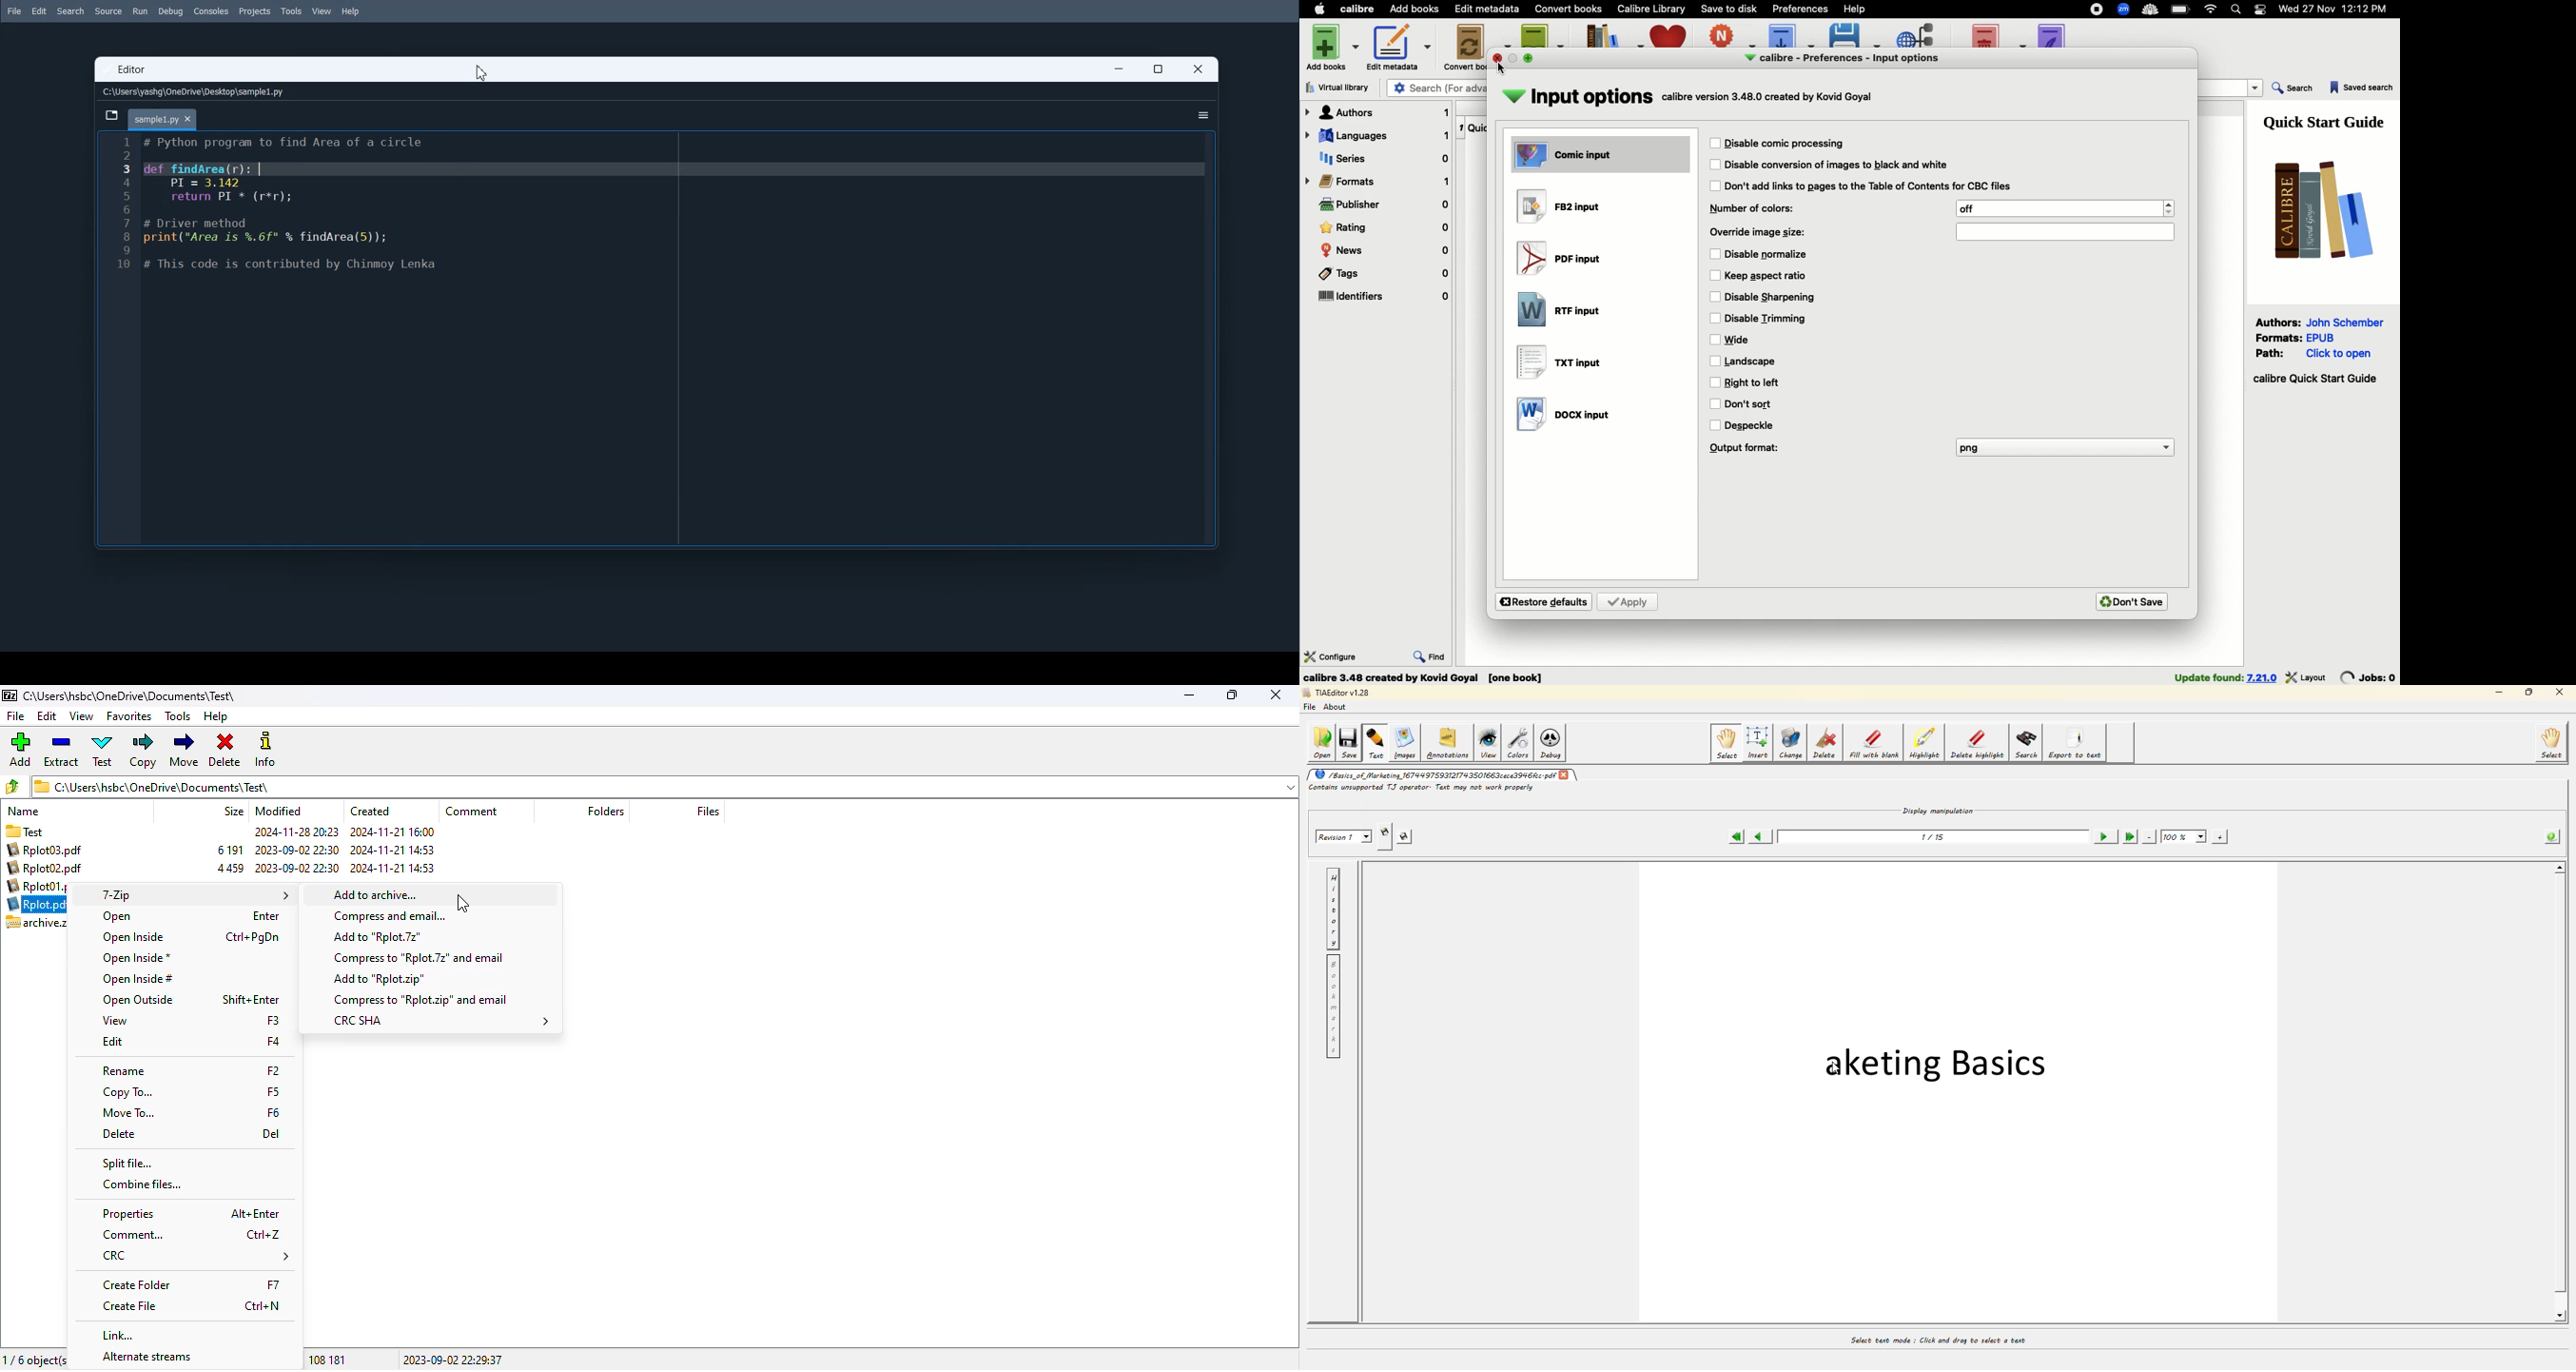  What do you see at coordinates (2362, 89) in the screenshot?
I see `Saved search` at bounding box center [2362, 89].